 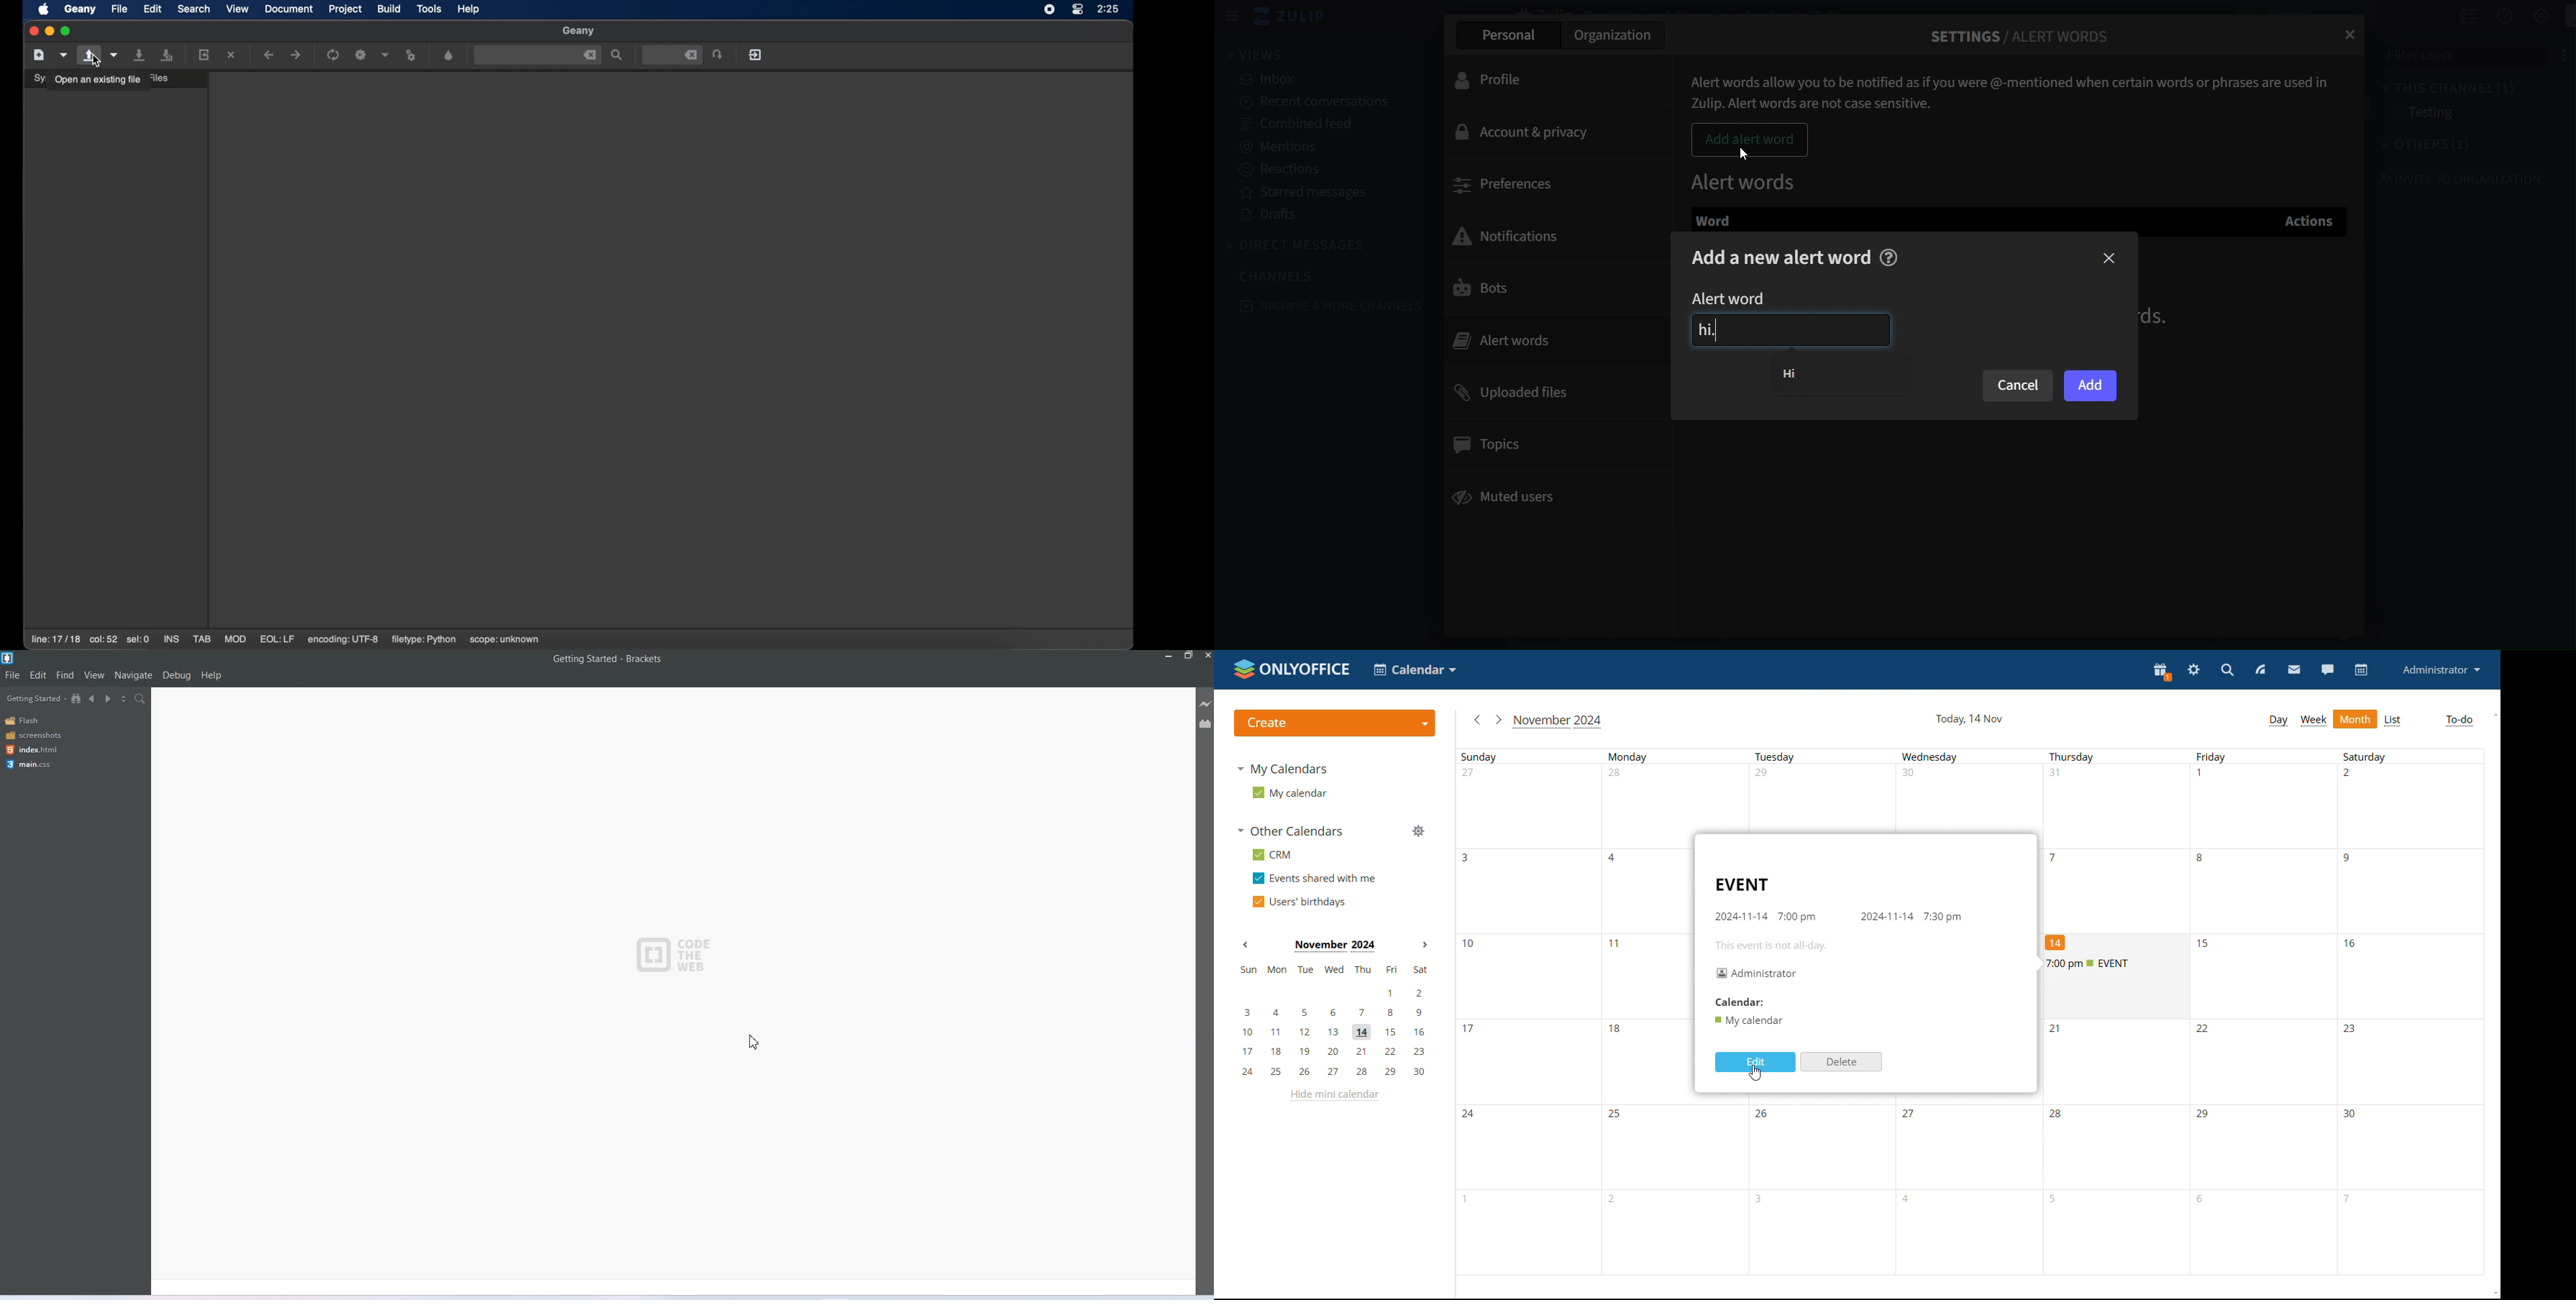 What do you see at coordinates (2162, 316) in the screenshot?
I see `ds` at bounding box center [2162, 316].